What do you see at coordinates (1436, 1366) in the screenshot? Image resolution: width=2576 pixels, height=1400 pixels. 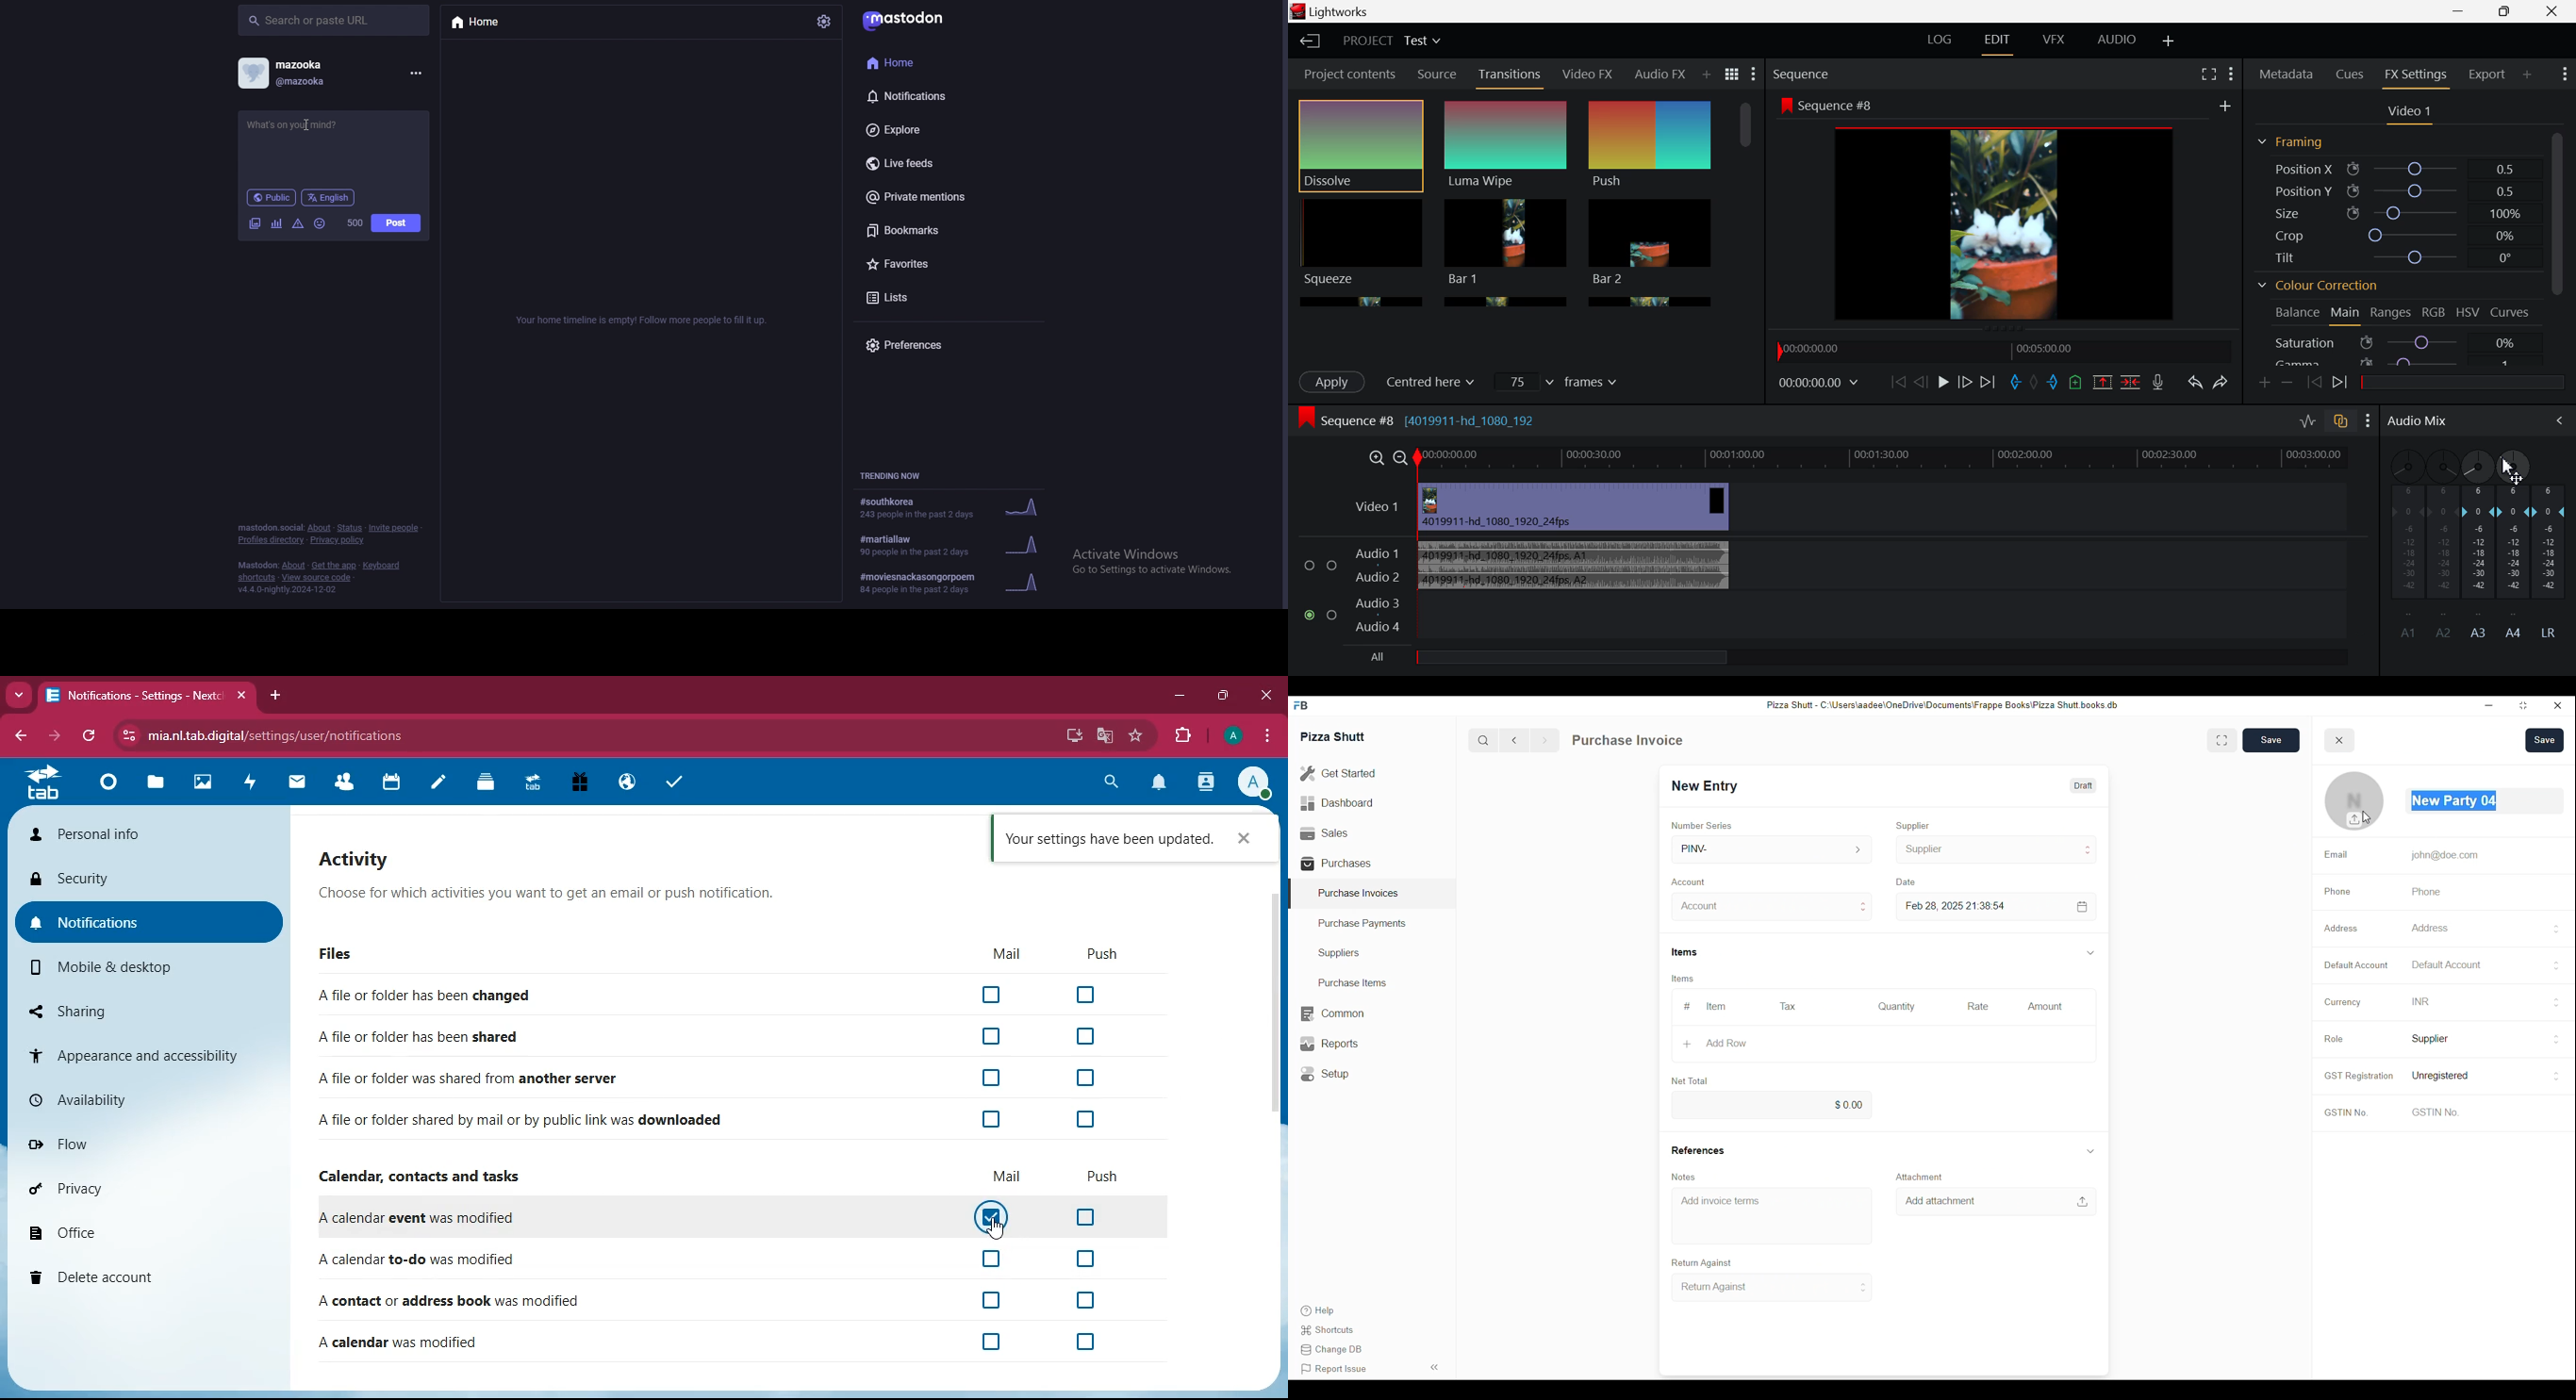 I see `<<` at bounding box center [1436, 1366].